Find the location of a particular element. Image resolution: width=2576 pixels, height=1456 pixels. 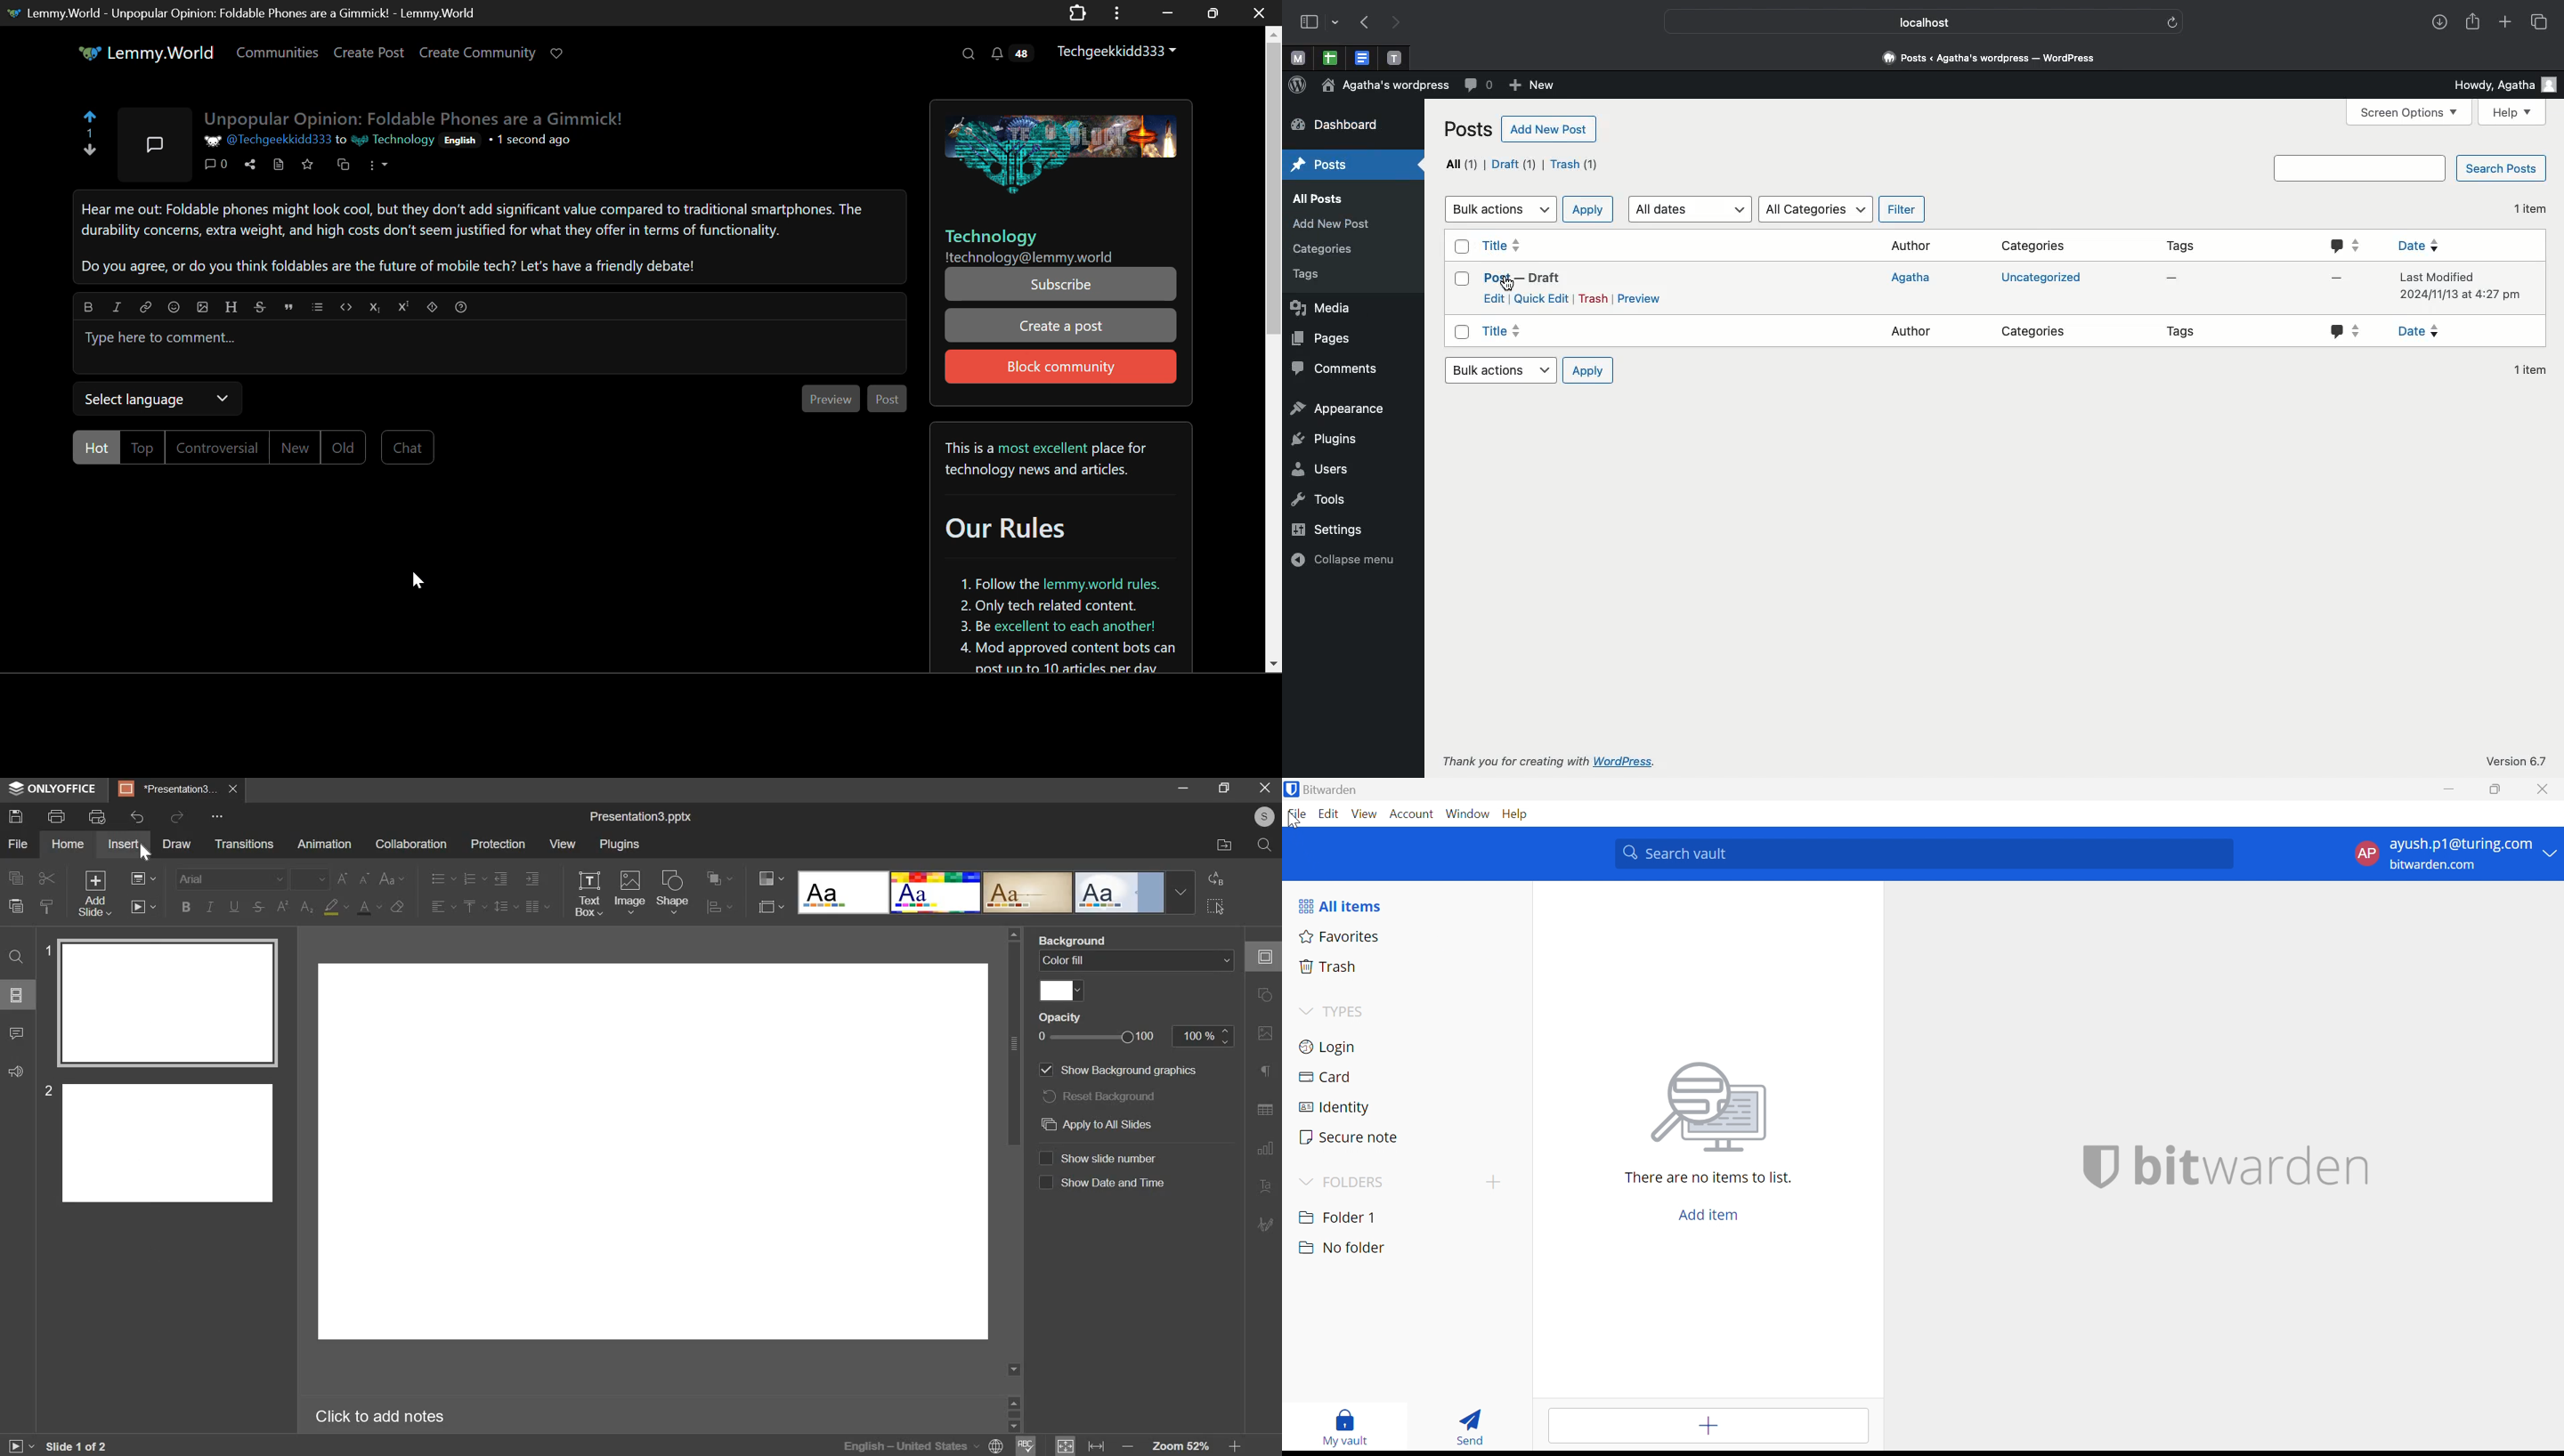

decrease indent is located at coordinates (500, 878).